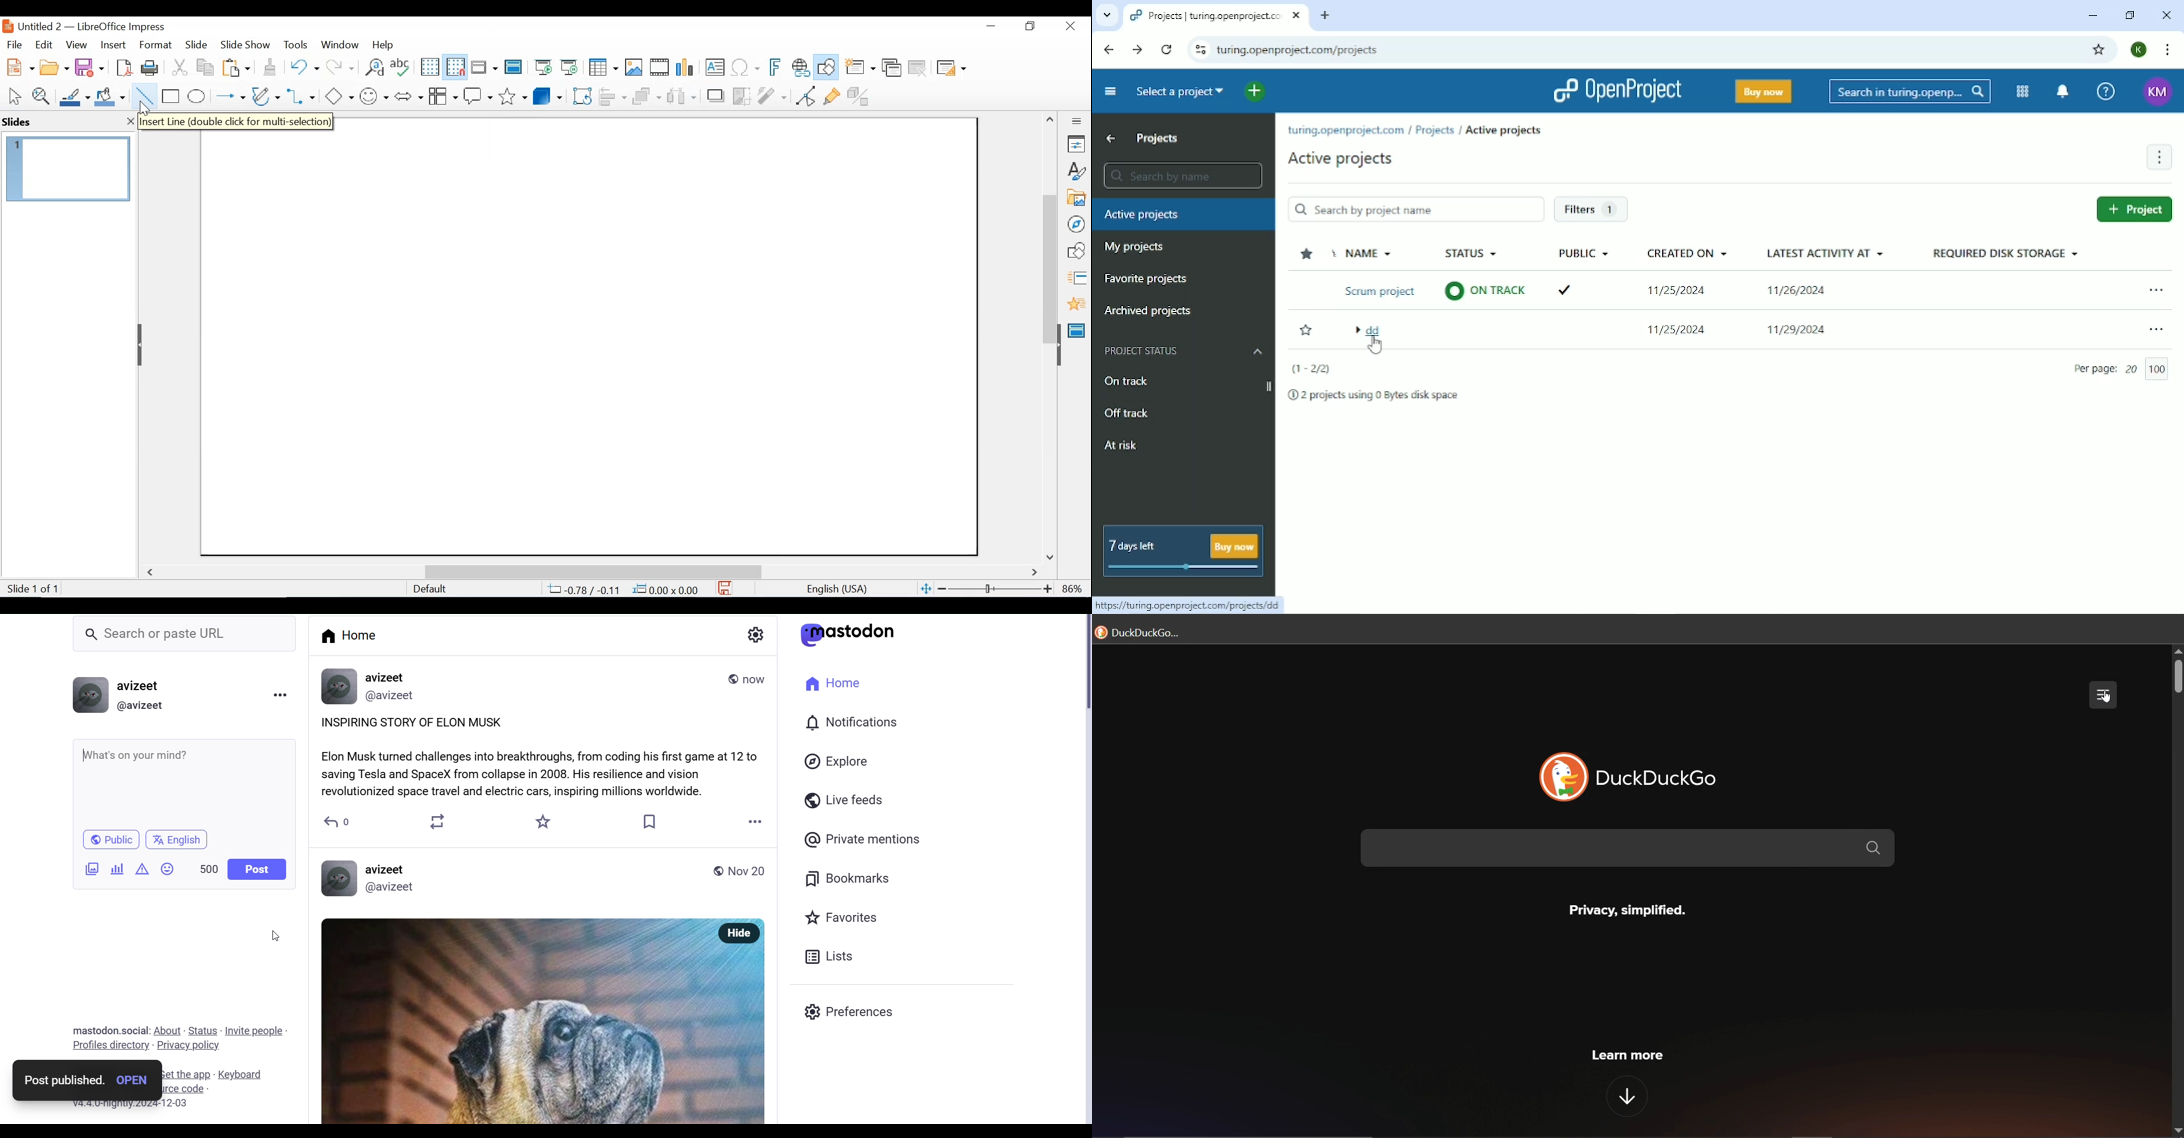 This screenshot has width=2184, height=1148. I want to click on Customize and control google chrome, so click(2166, 50).